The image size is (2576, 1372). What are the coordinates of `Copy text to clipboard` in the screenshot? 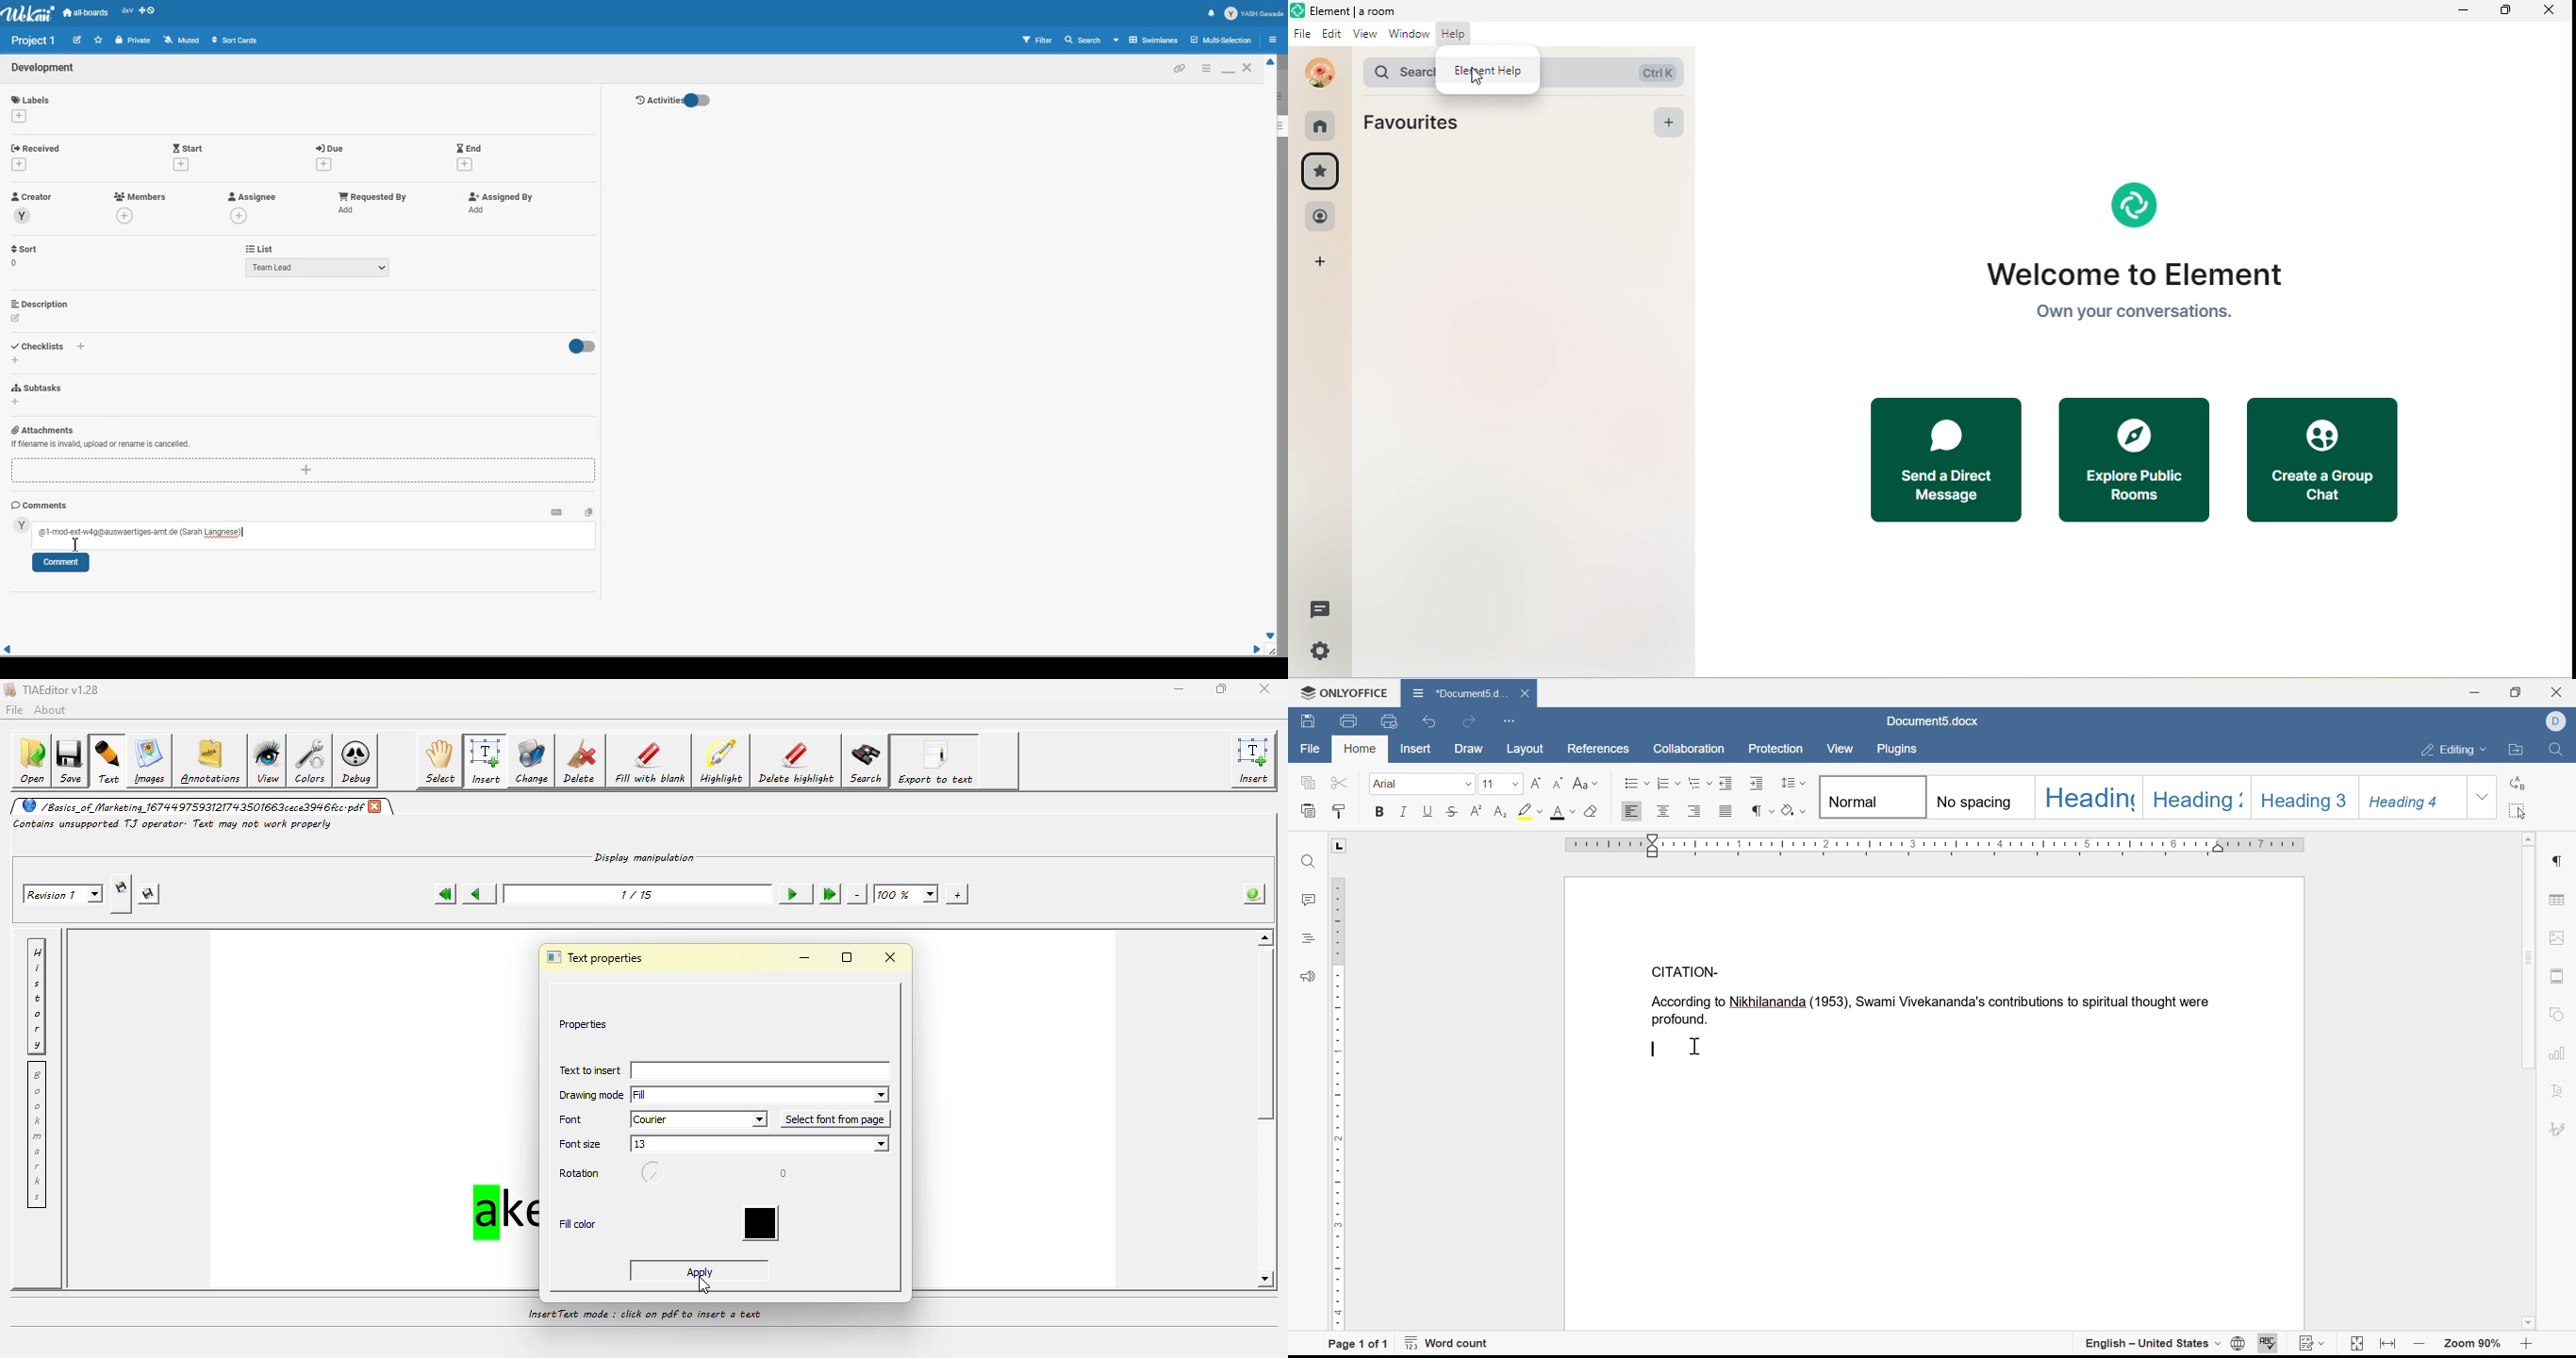 It's located at (589, 511).